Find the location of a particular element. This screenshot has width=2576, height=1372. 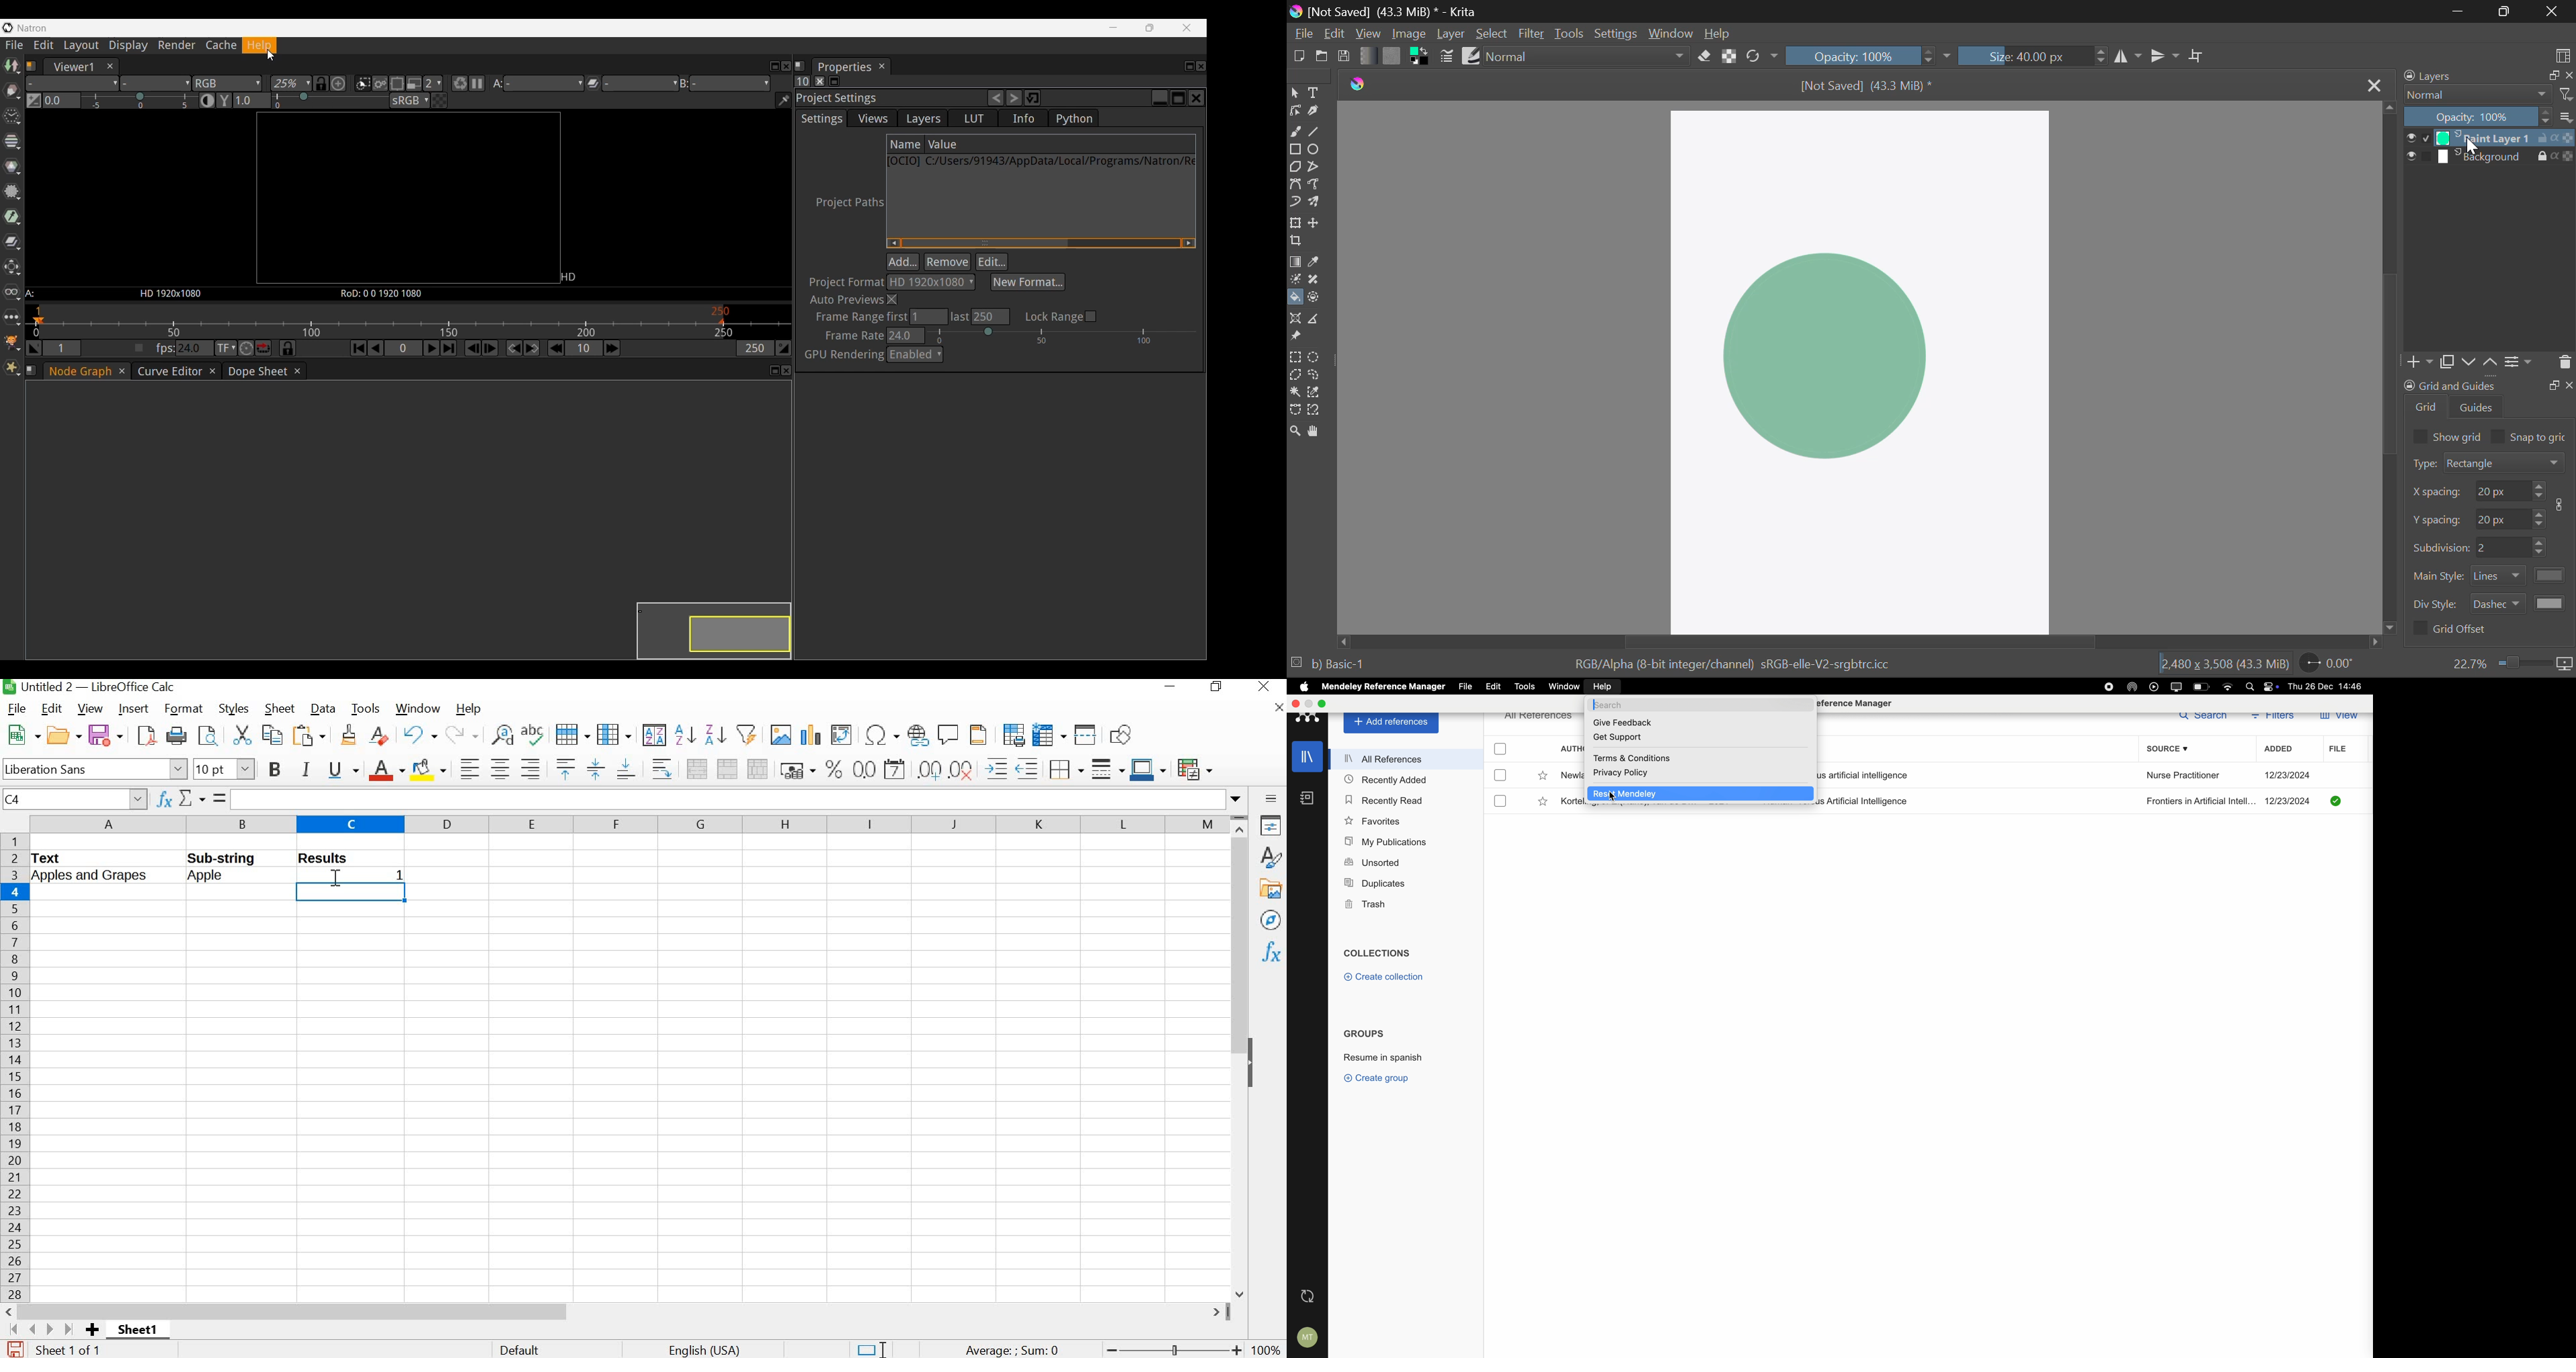

insert chart is located at coordinates (812, 733).